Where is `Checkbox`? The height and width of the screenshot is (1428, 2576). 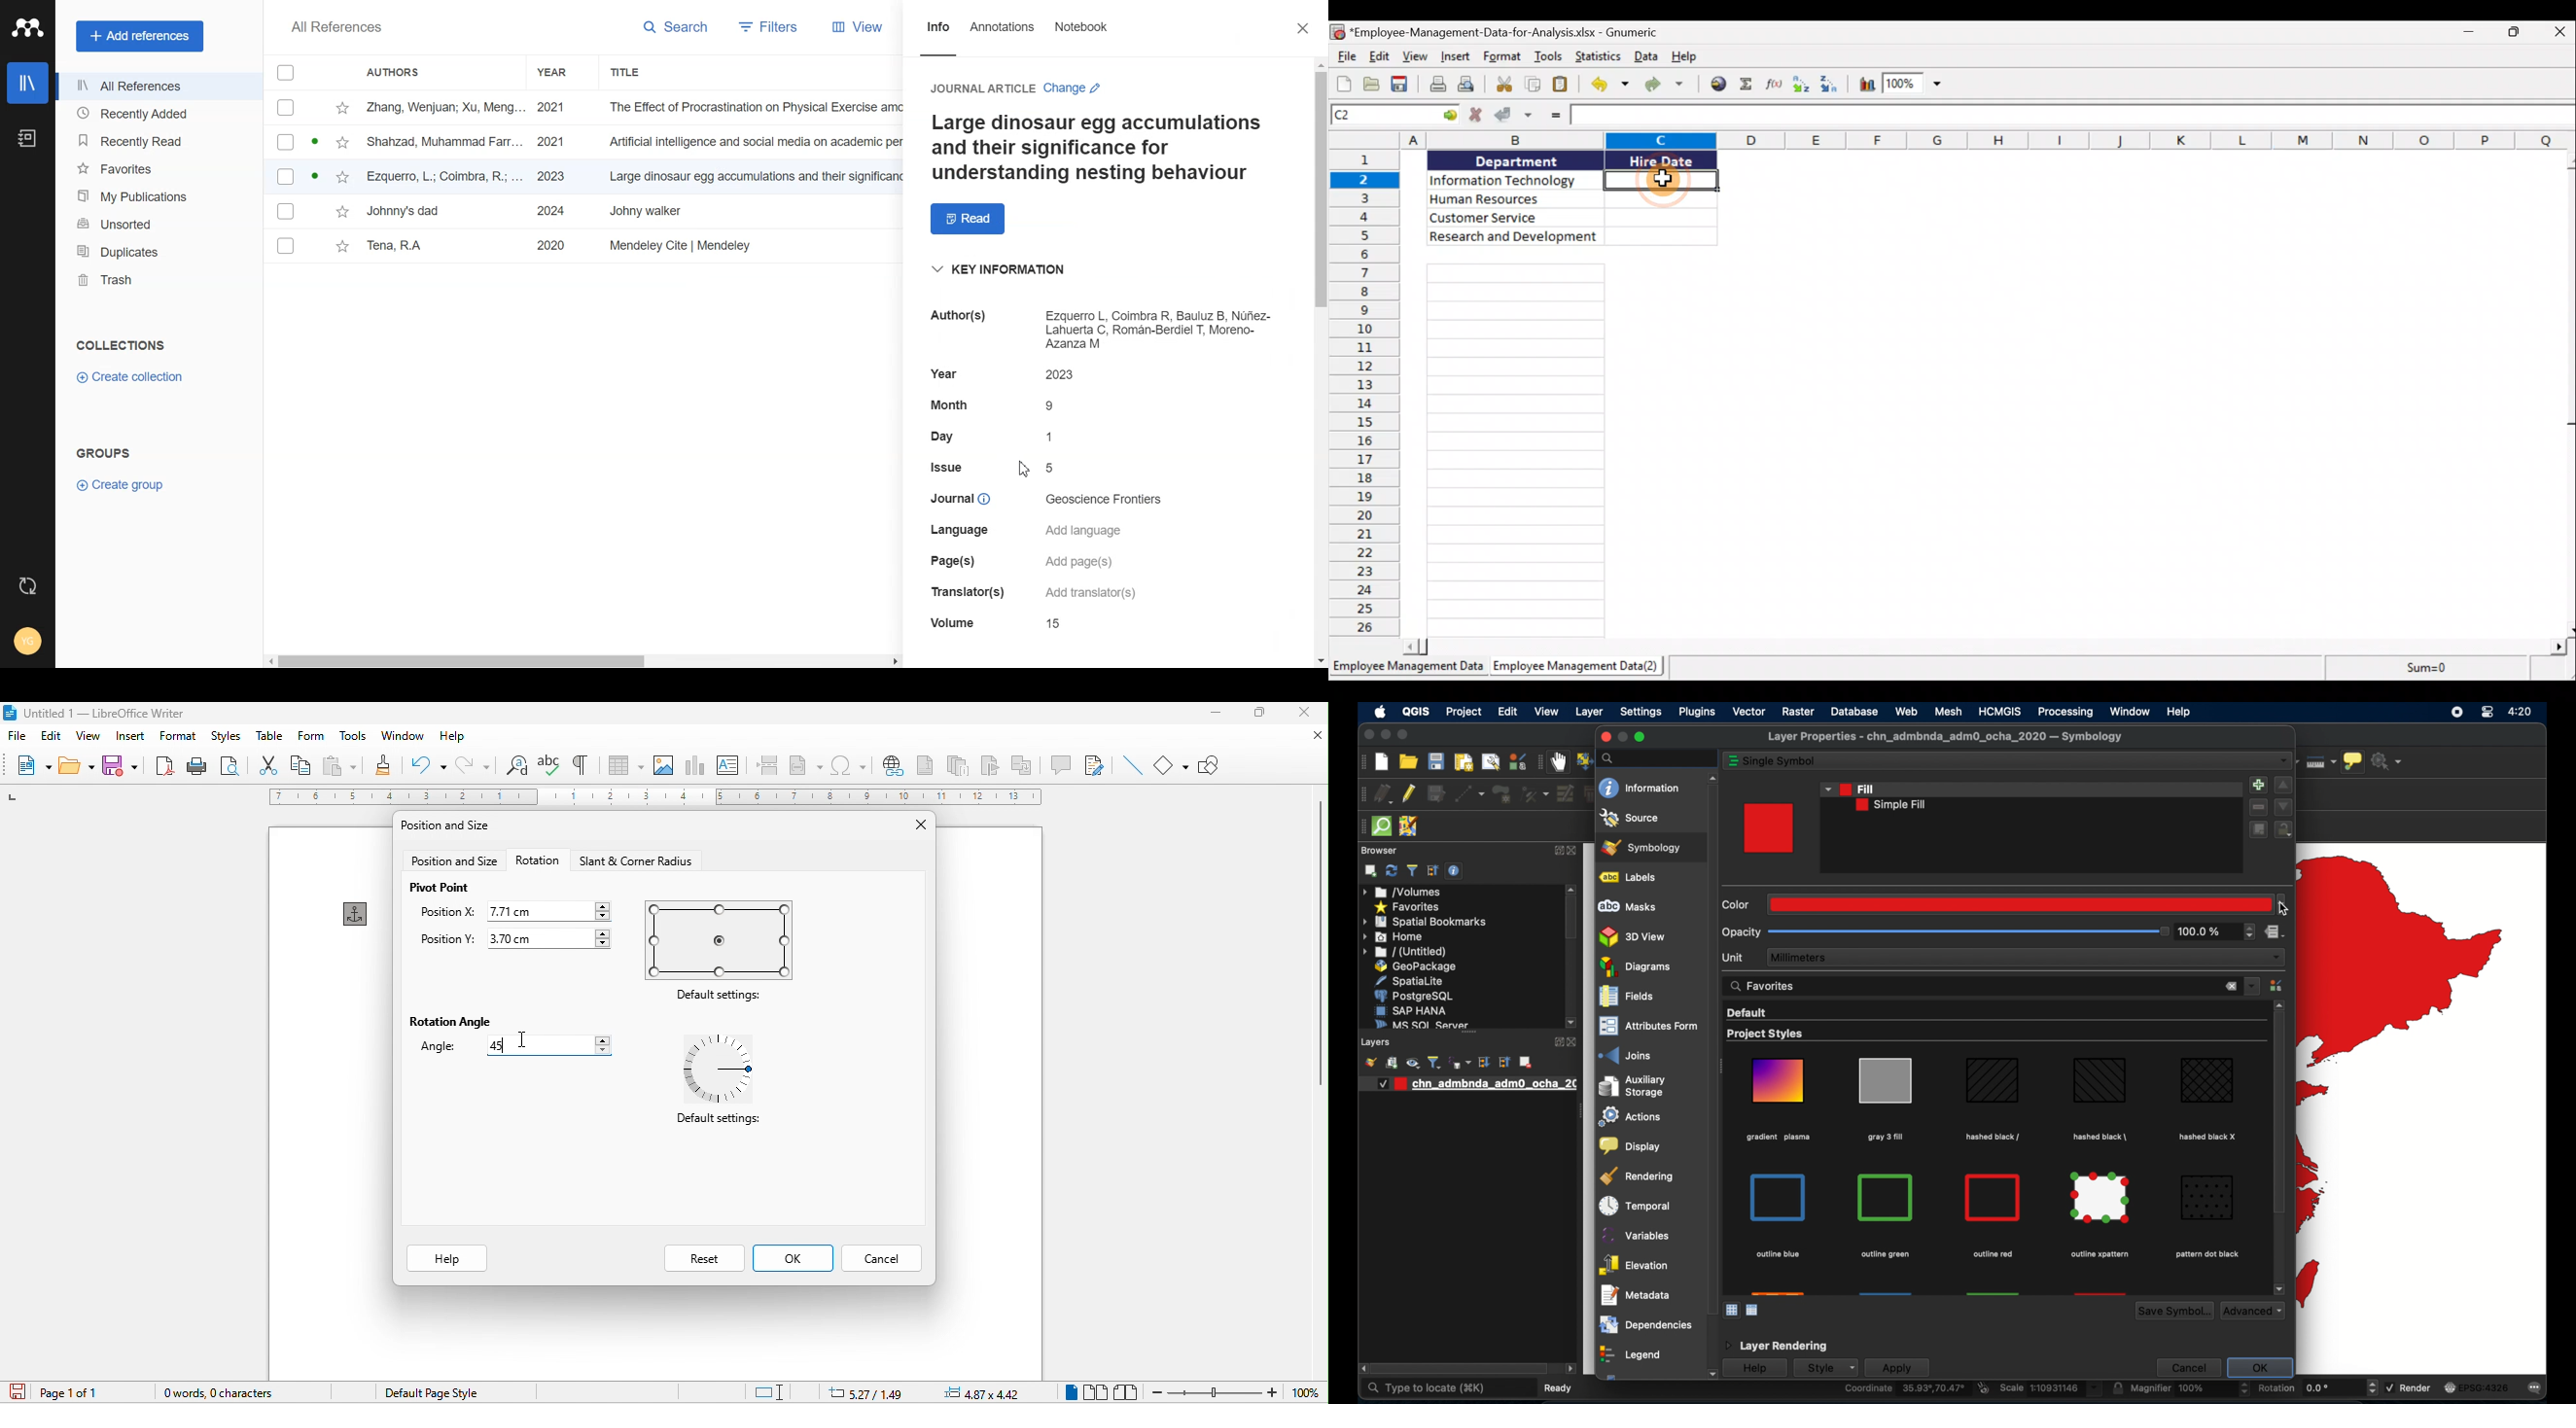
Checkbox is located at coordinates (286, 246).